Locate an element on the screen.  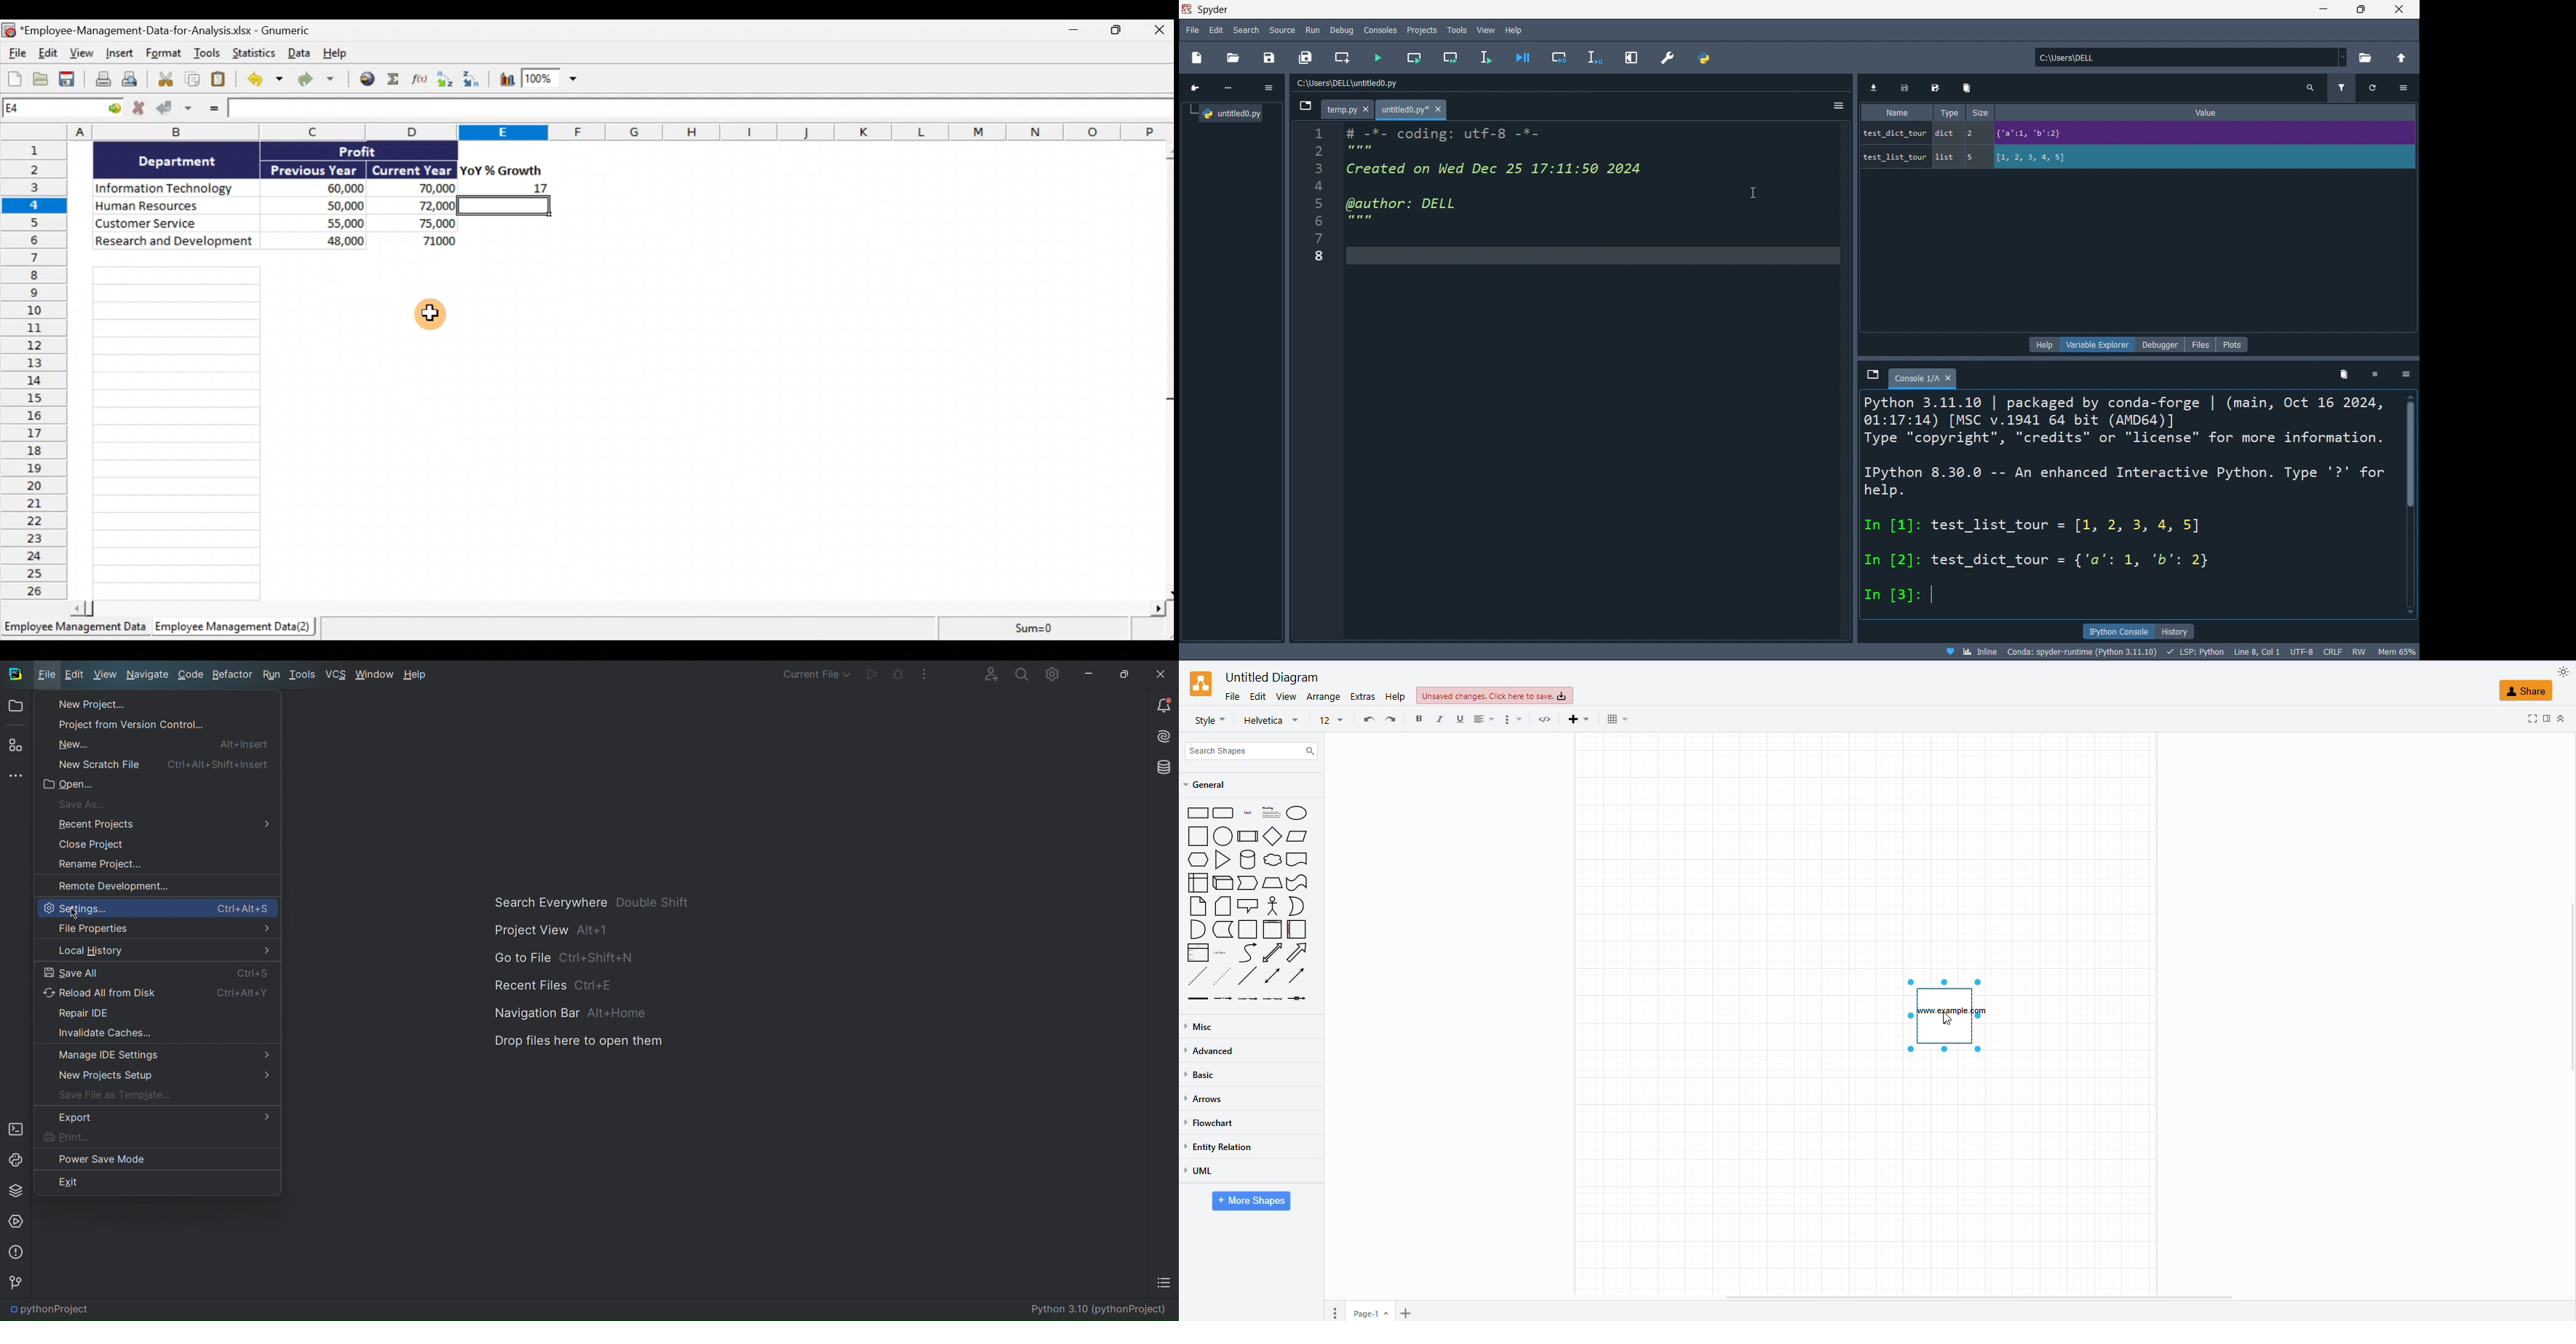
curve is located at coordinates (1248, 952).